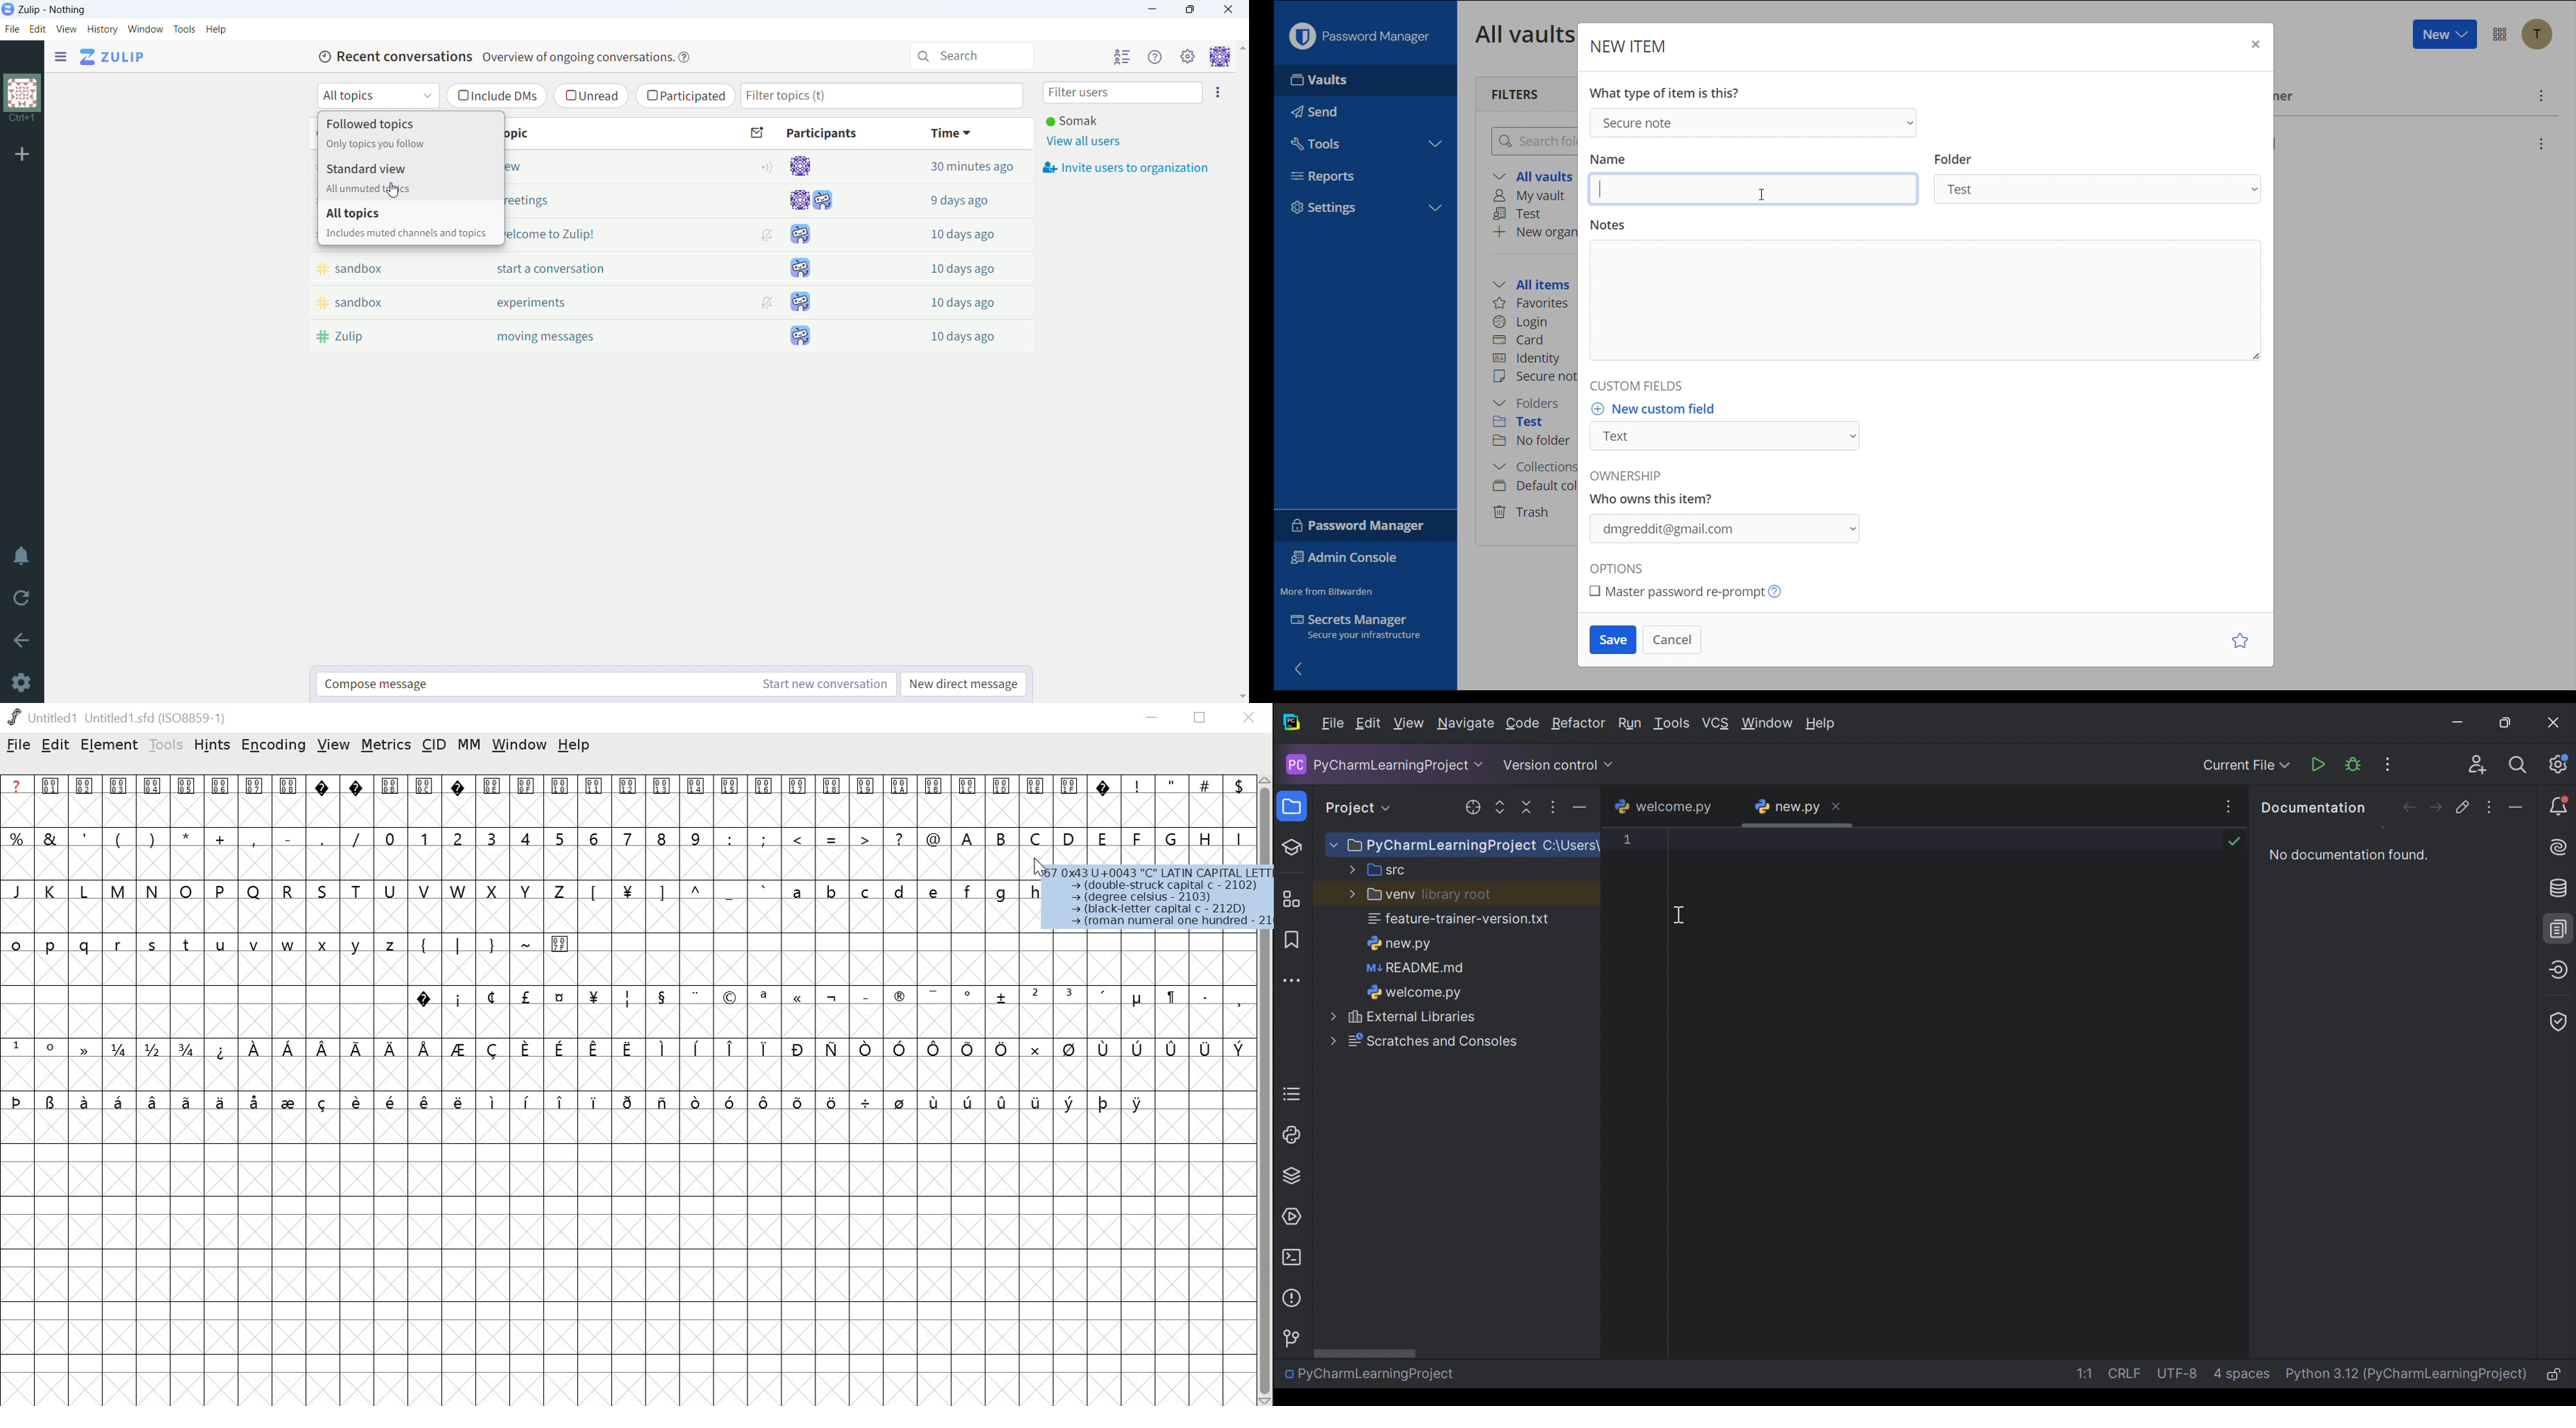 Image resolution: width=2576 pixels, height=1428 pixels. I want to click on 4 spaces, so click(2243, 1377).